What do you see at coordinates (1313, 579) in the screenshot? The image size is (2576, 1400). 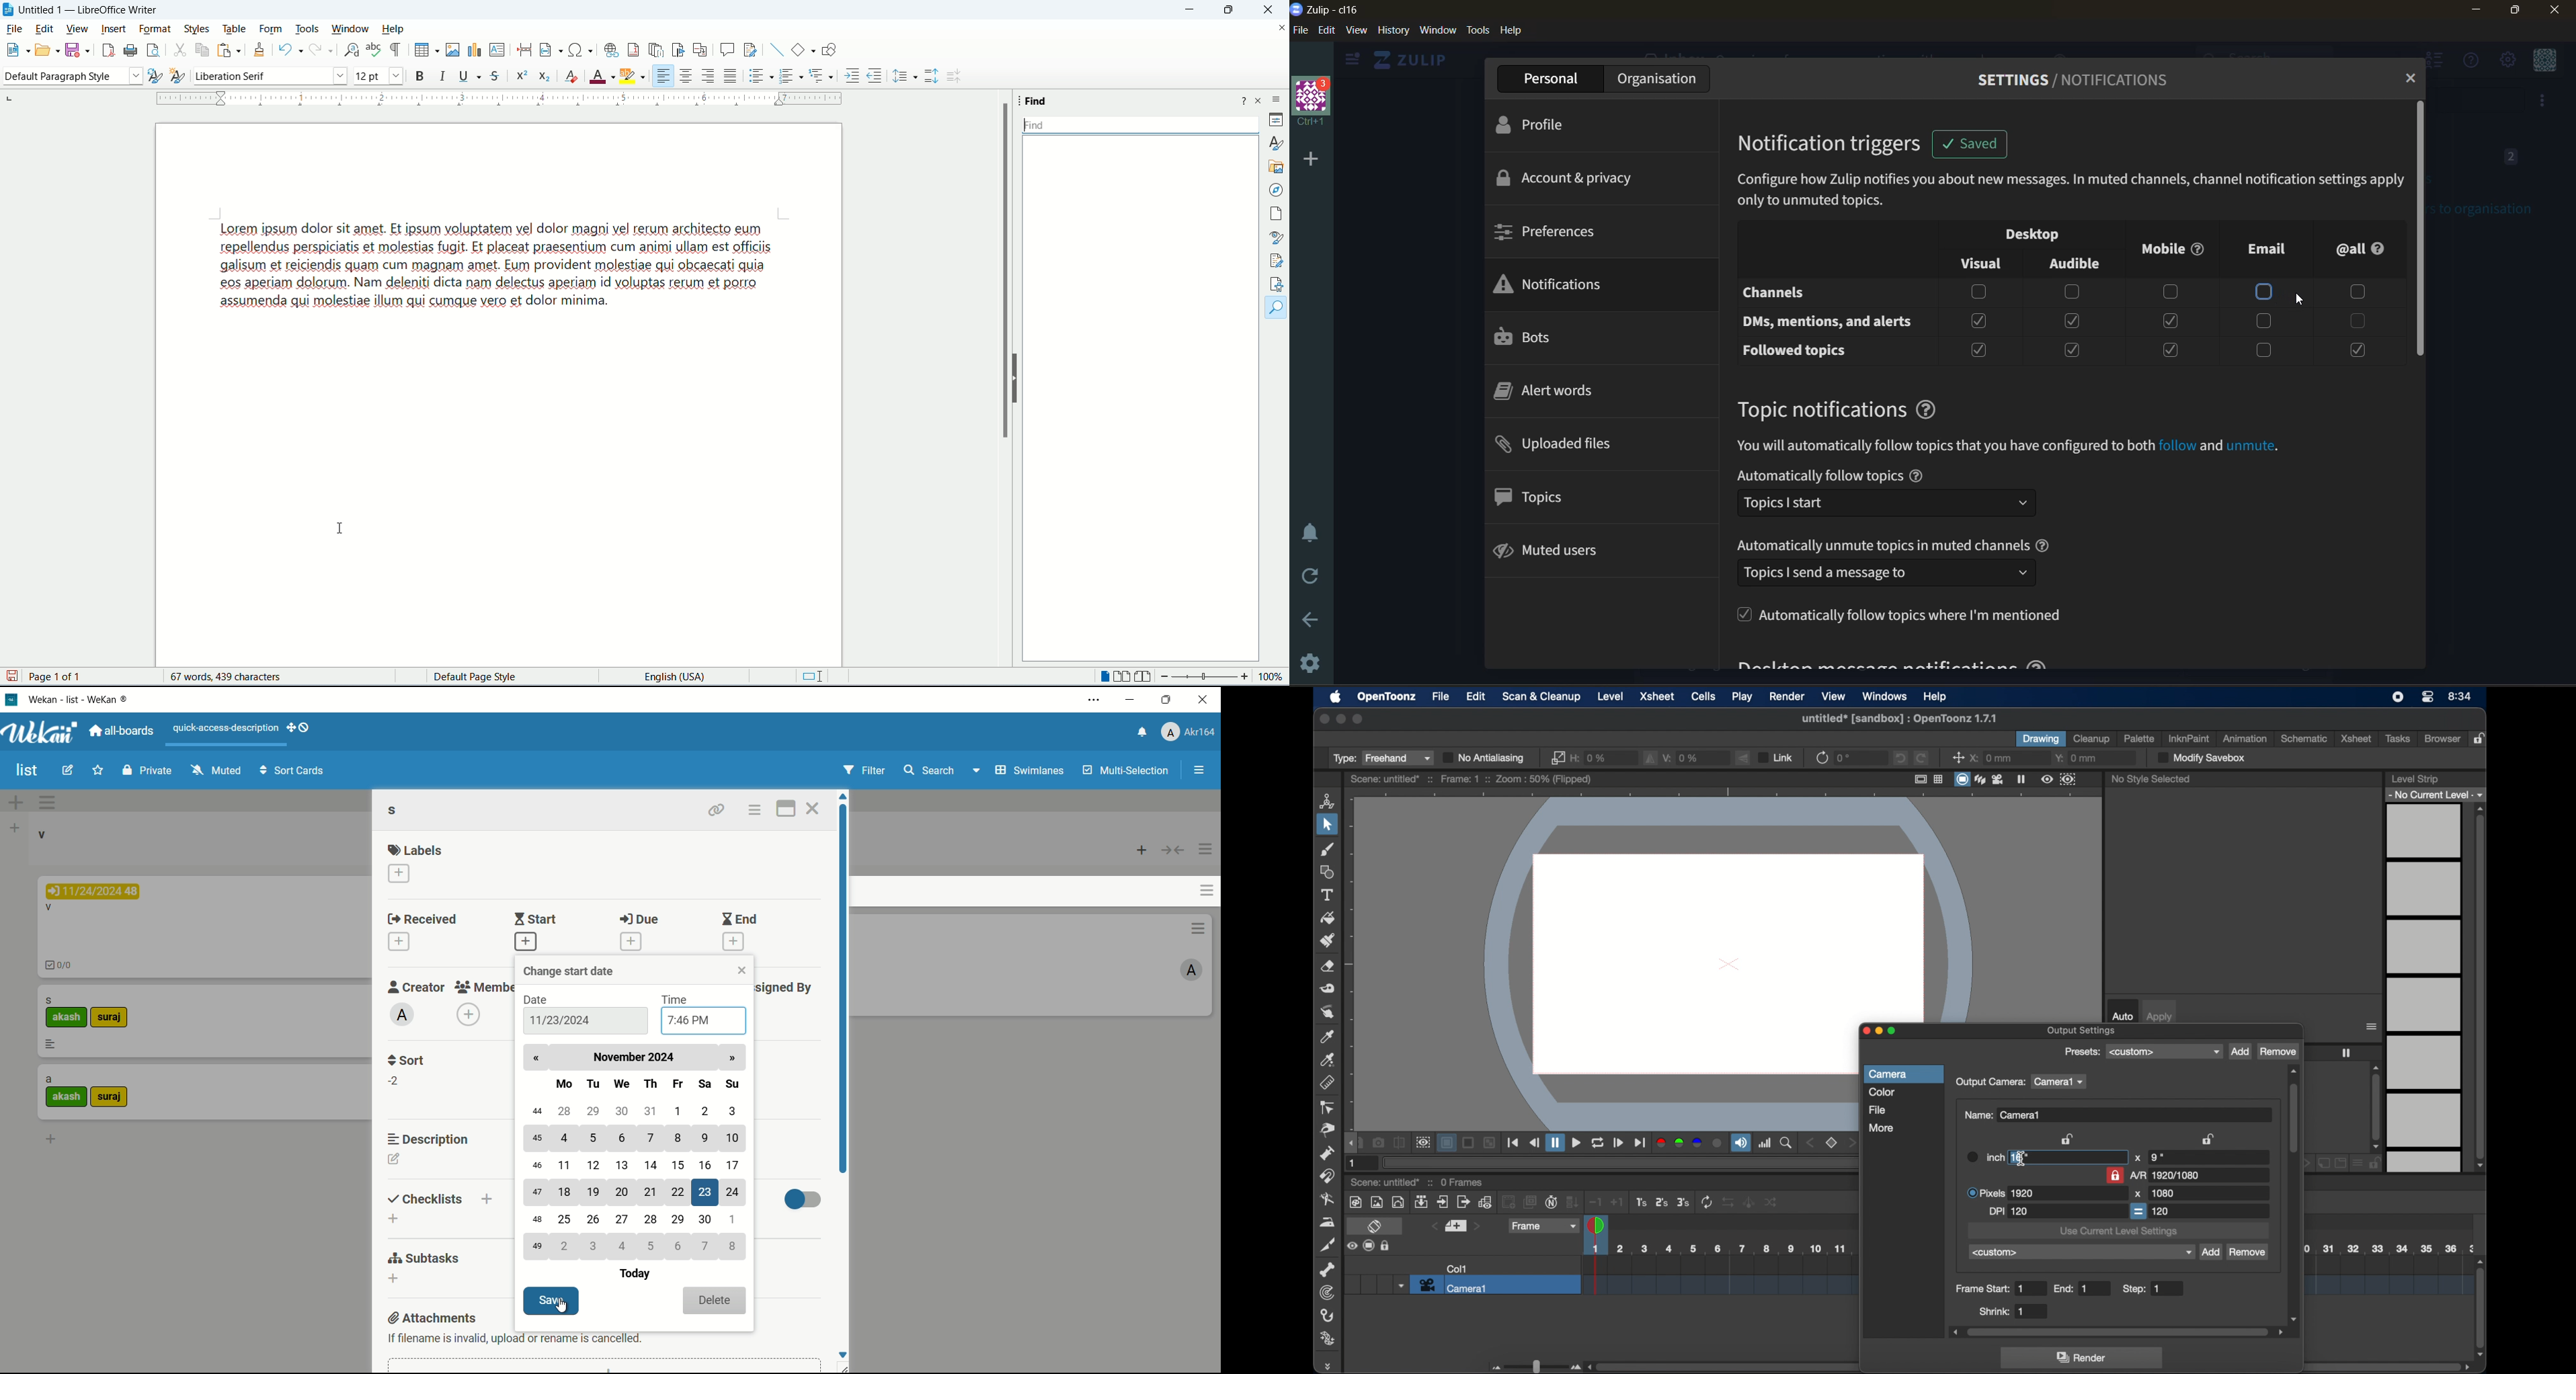 I see `reload` at bounding box center [1313, 579].